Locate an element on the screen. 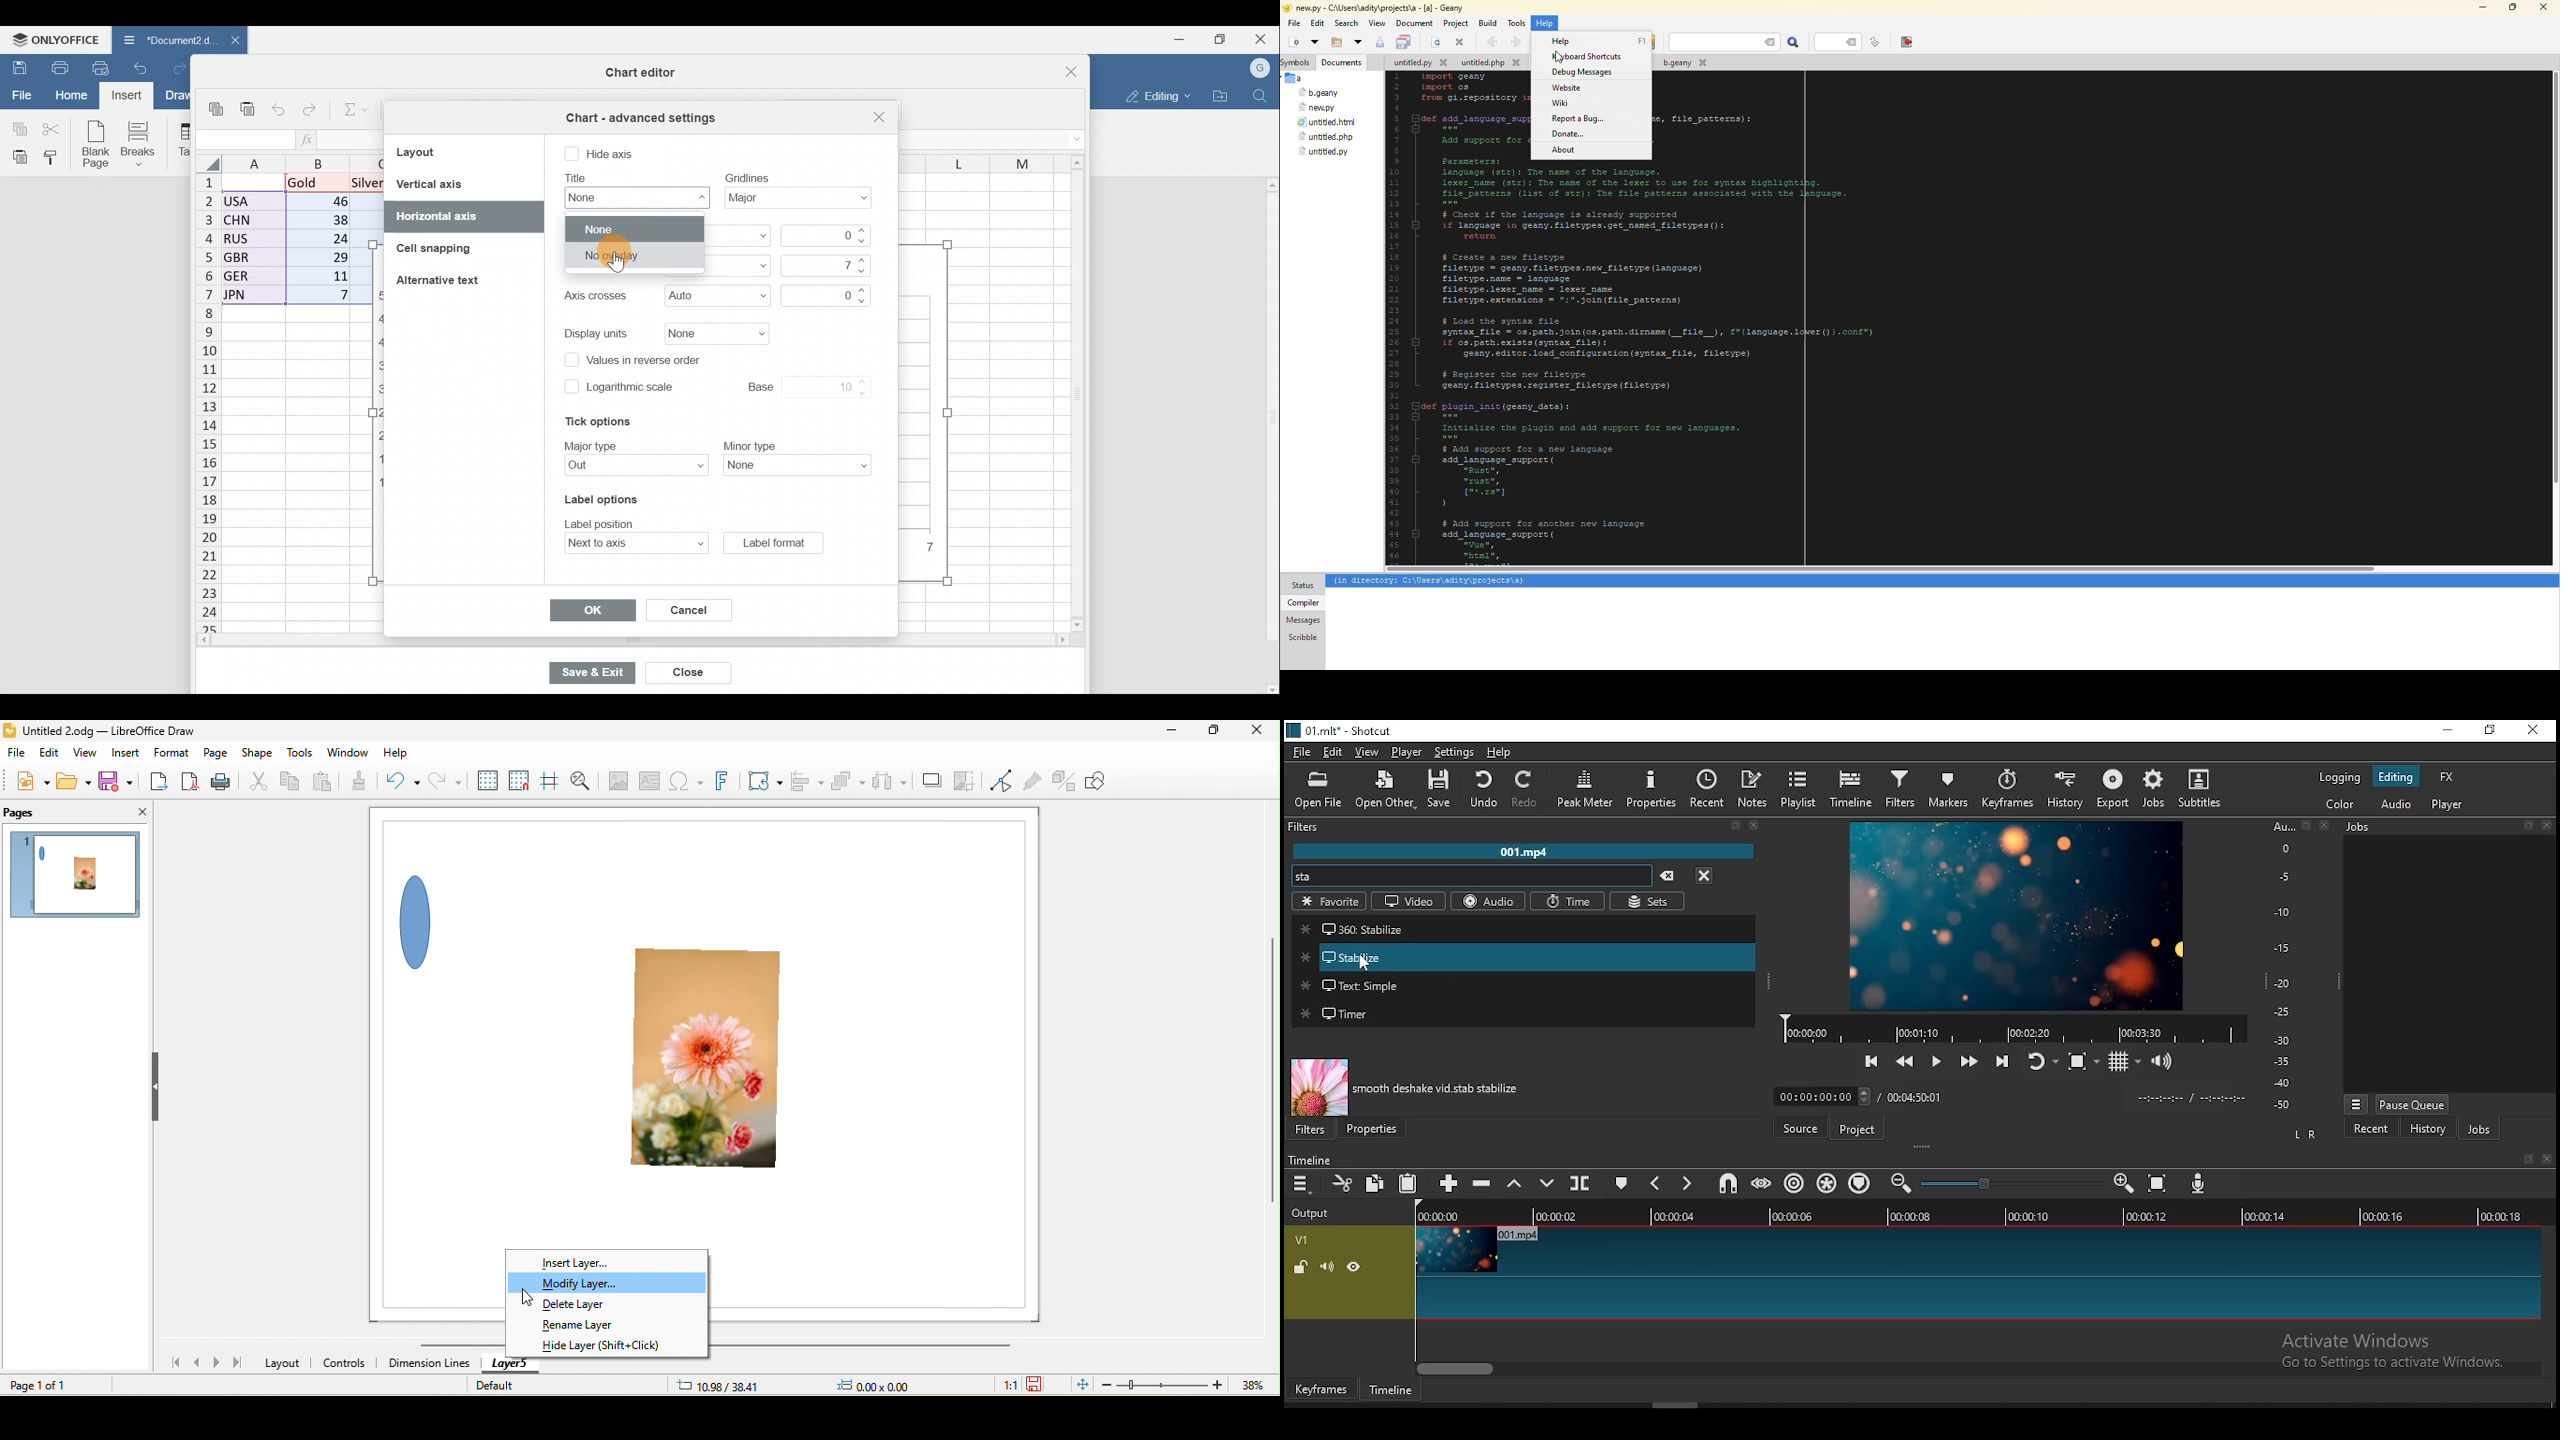  ripple is located at coordinates (1798, 1182).